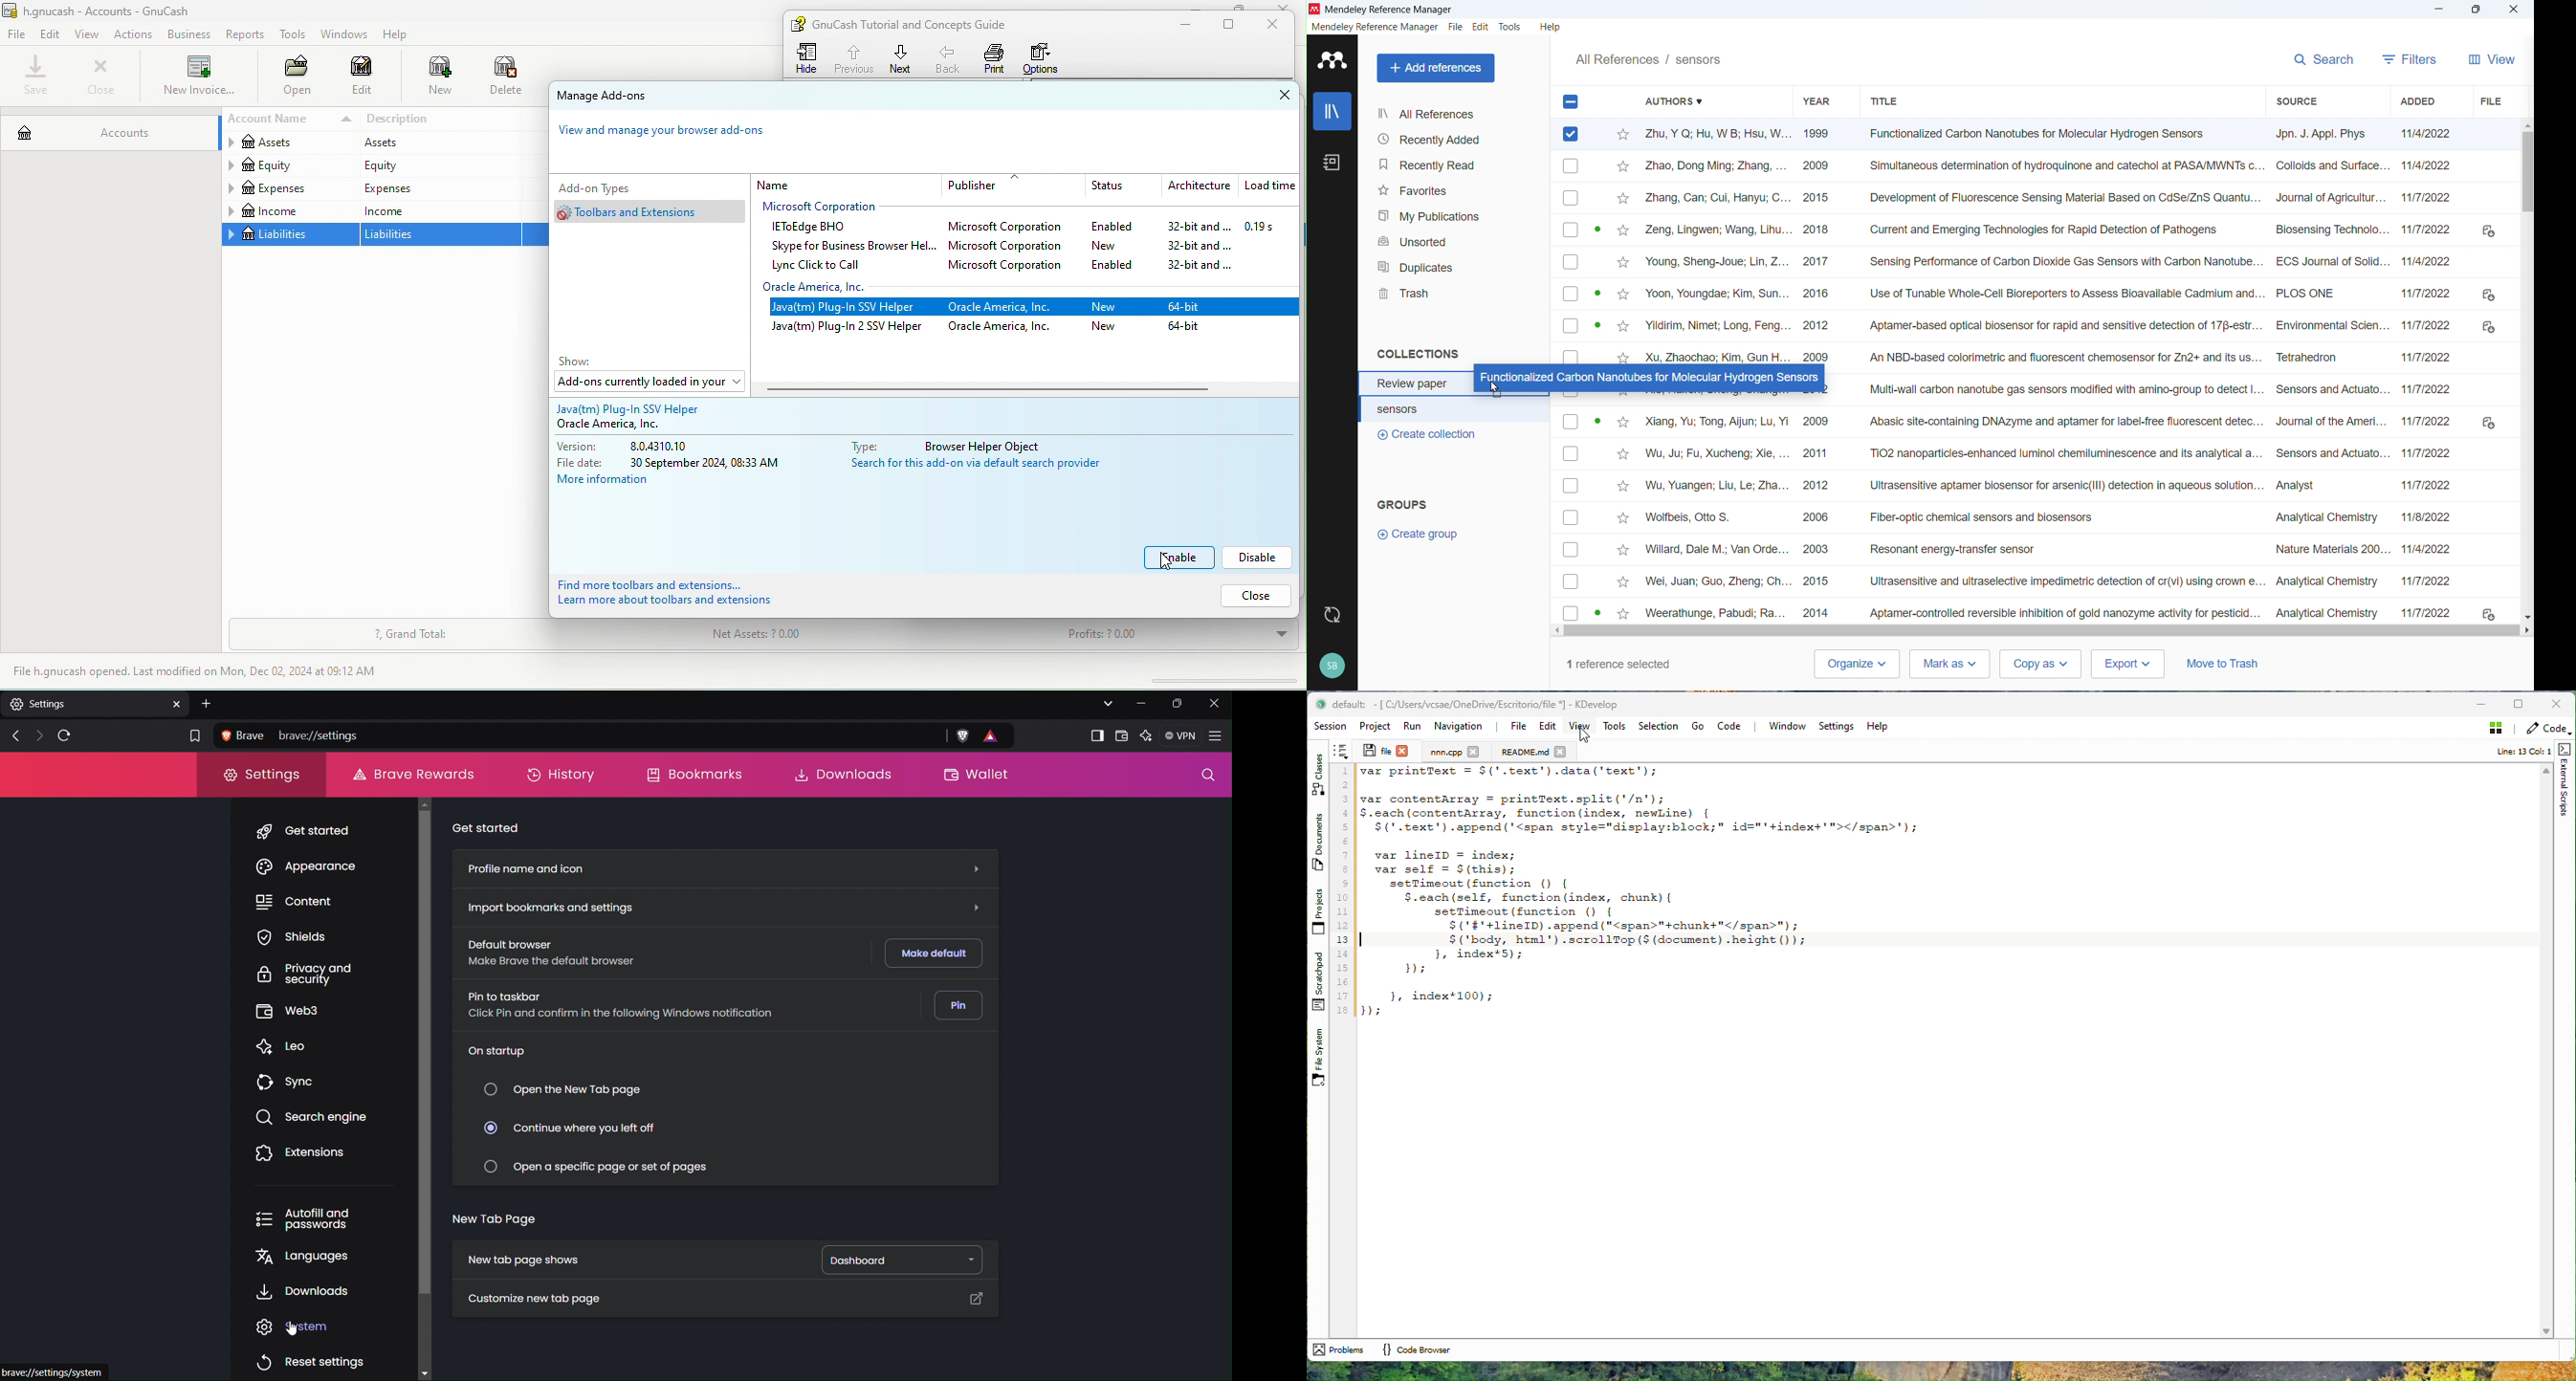 The image size is (2576, 1400). What do you see at coordinates (1456, 216) in the screenshot?
I see `Publications ` at bounding box center [1456, 216].